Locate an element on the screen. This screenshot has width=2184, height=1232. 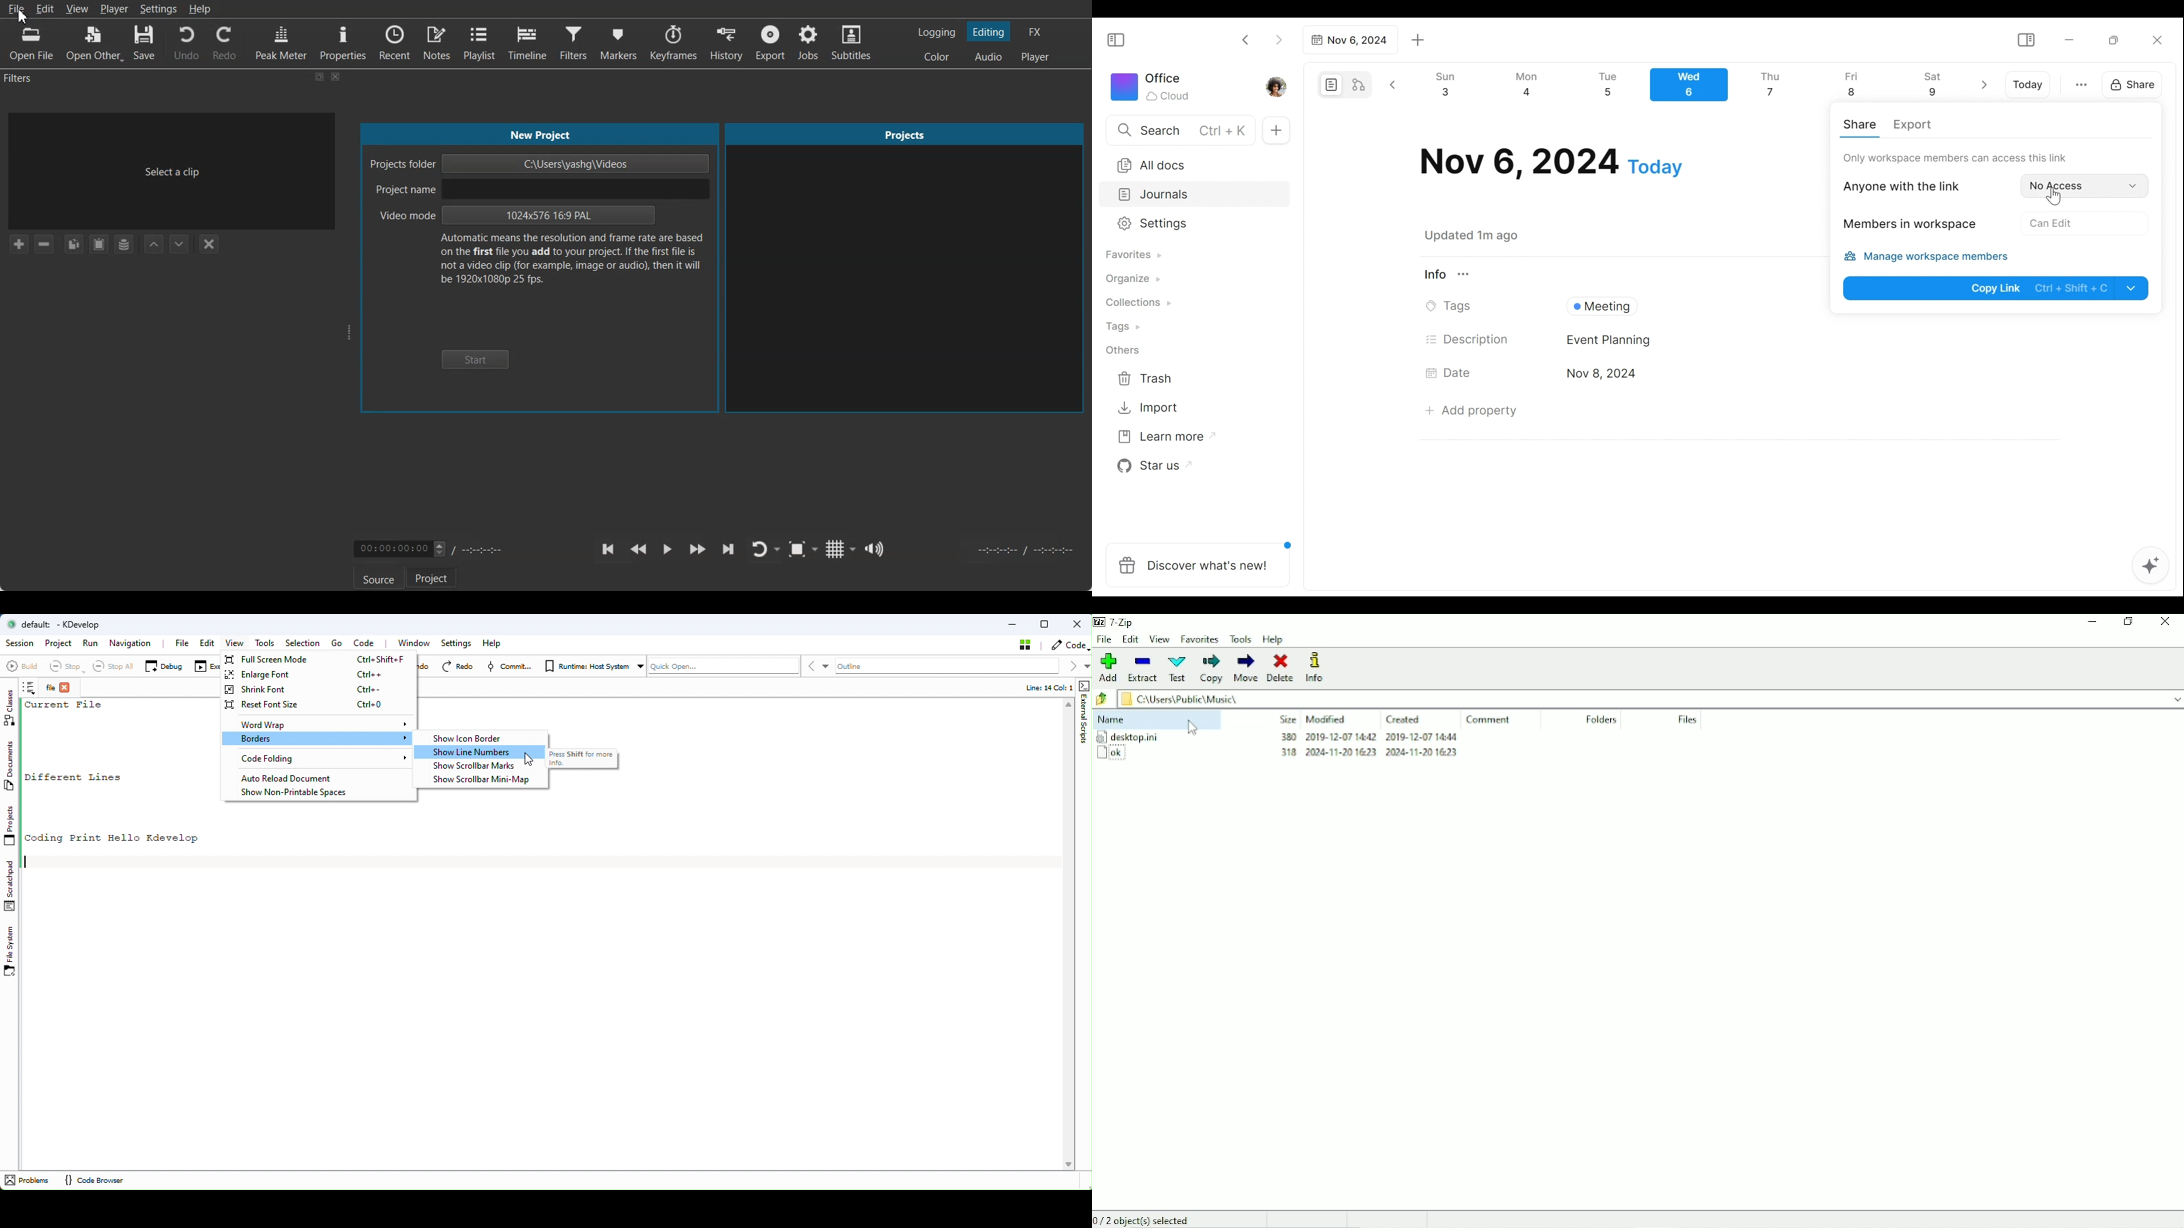
Start is located at coordinates (475, 360).